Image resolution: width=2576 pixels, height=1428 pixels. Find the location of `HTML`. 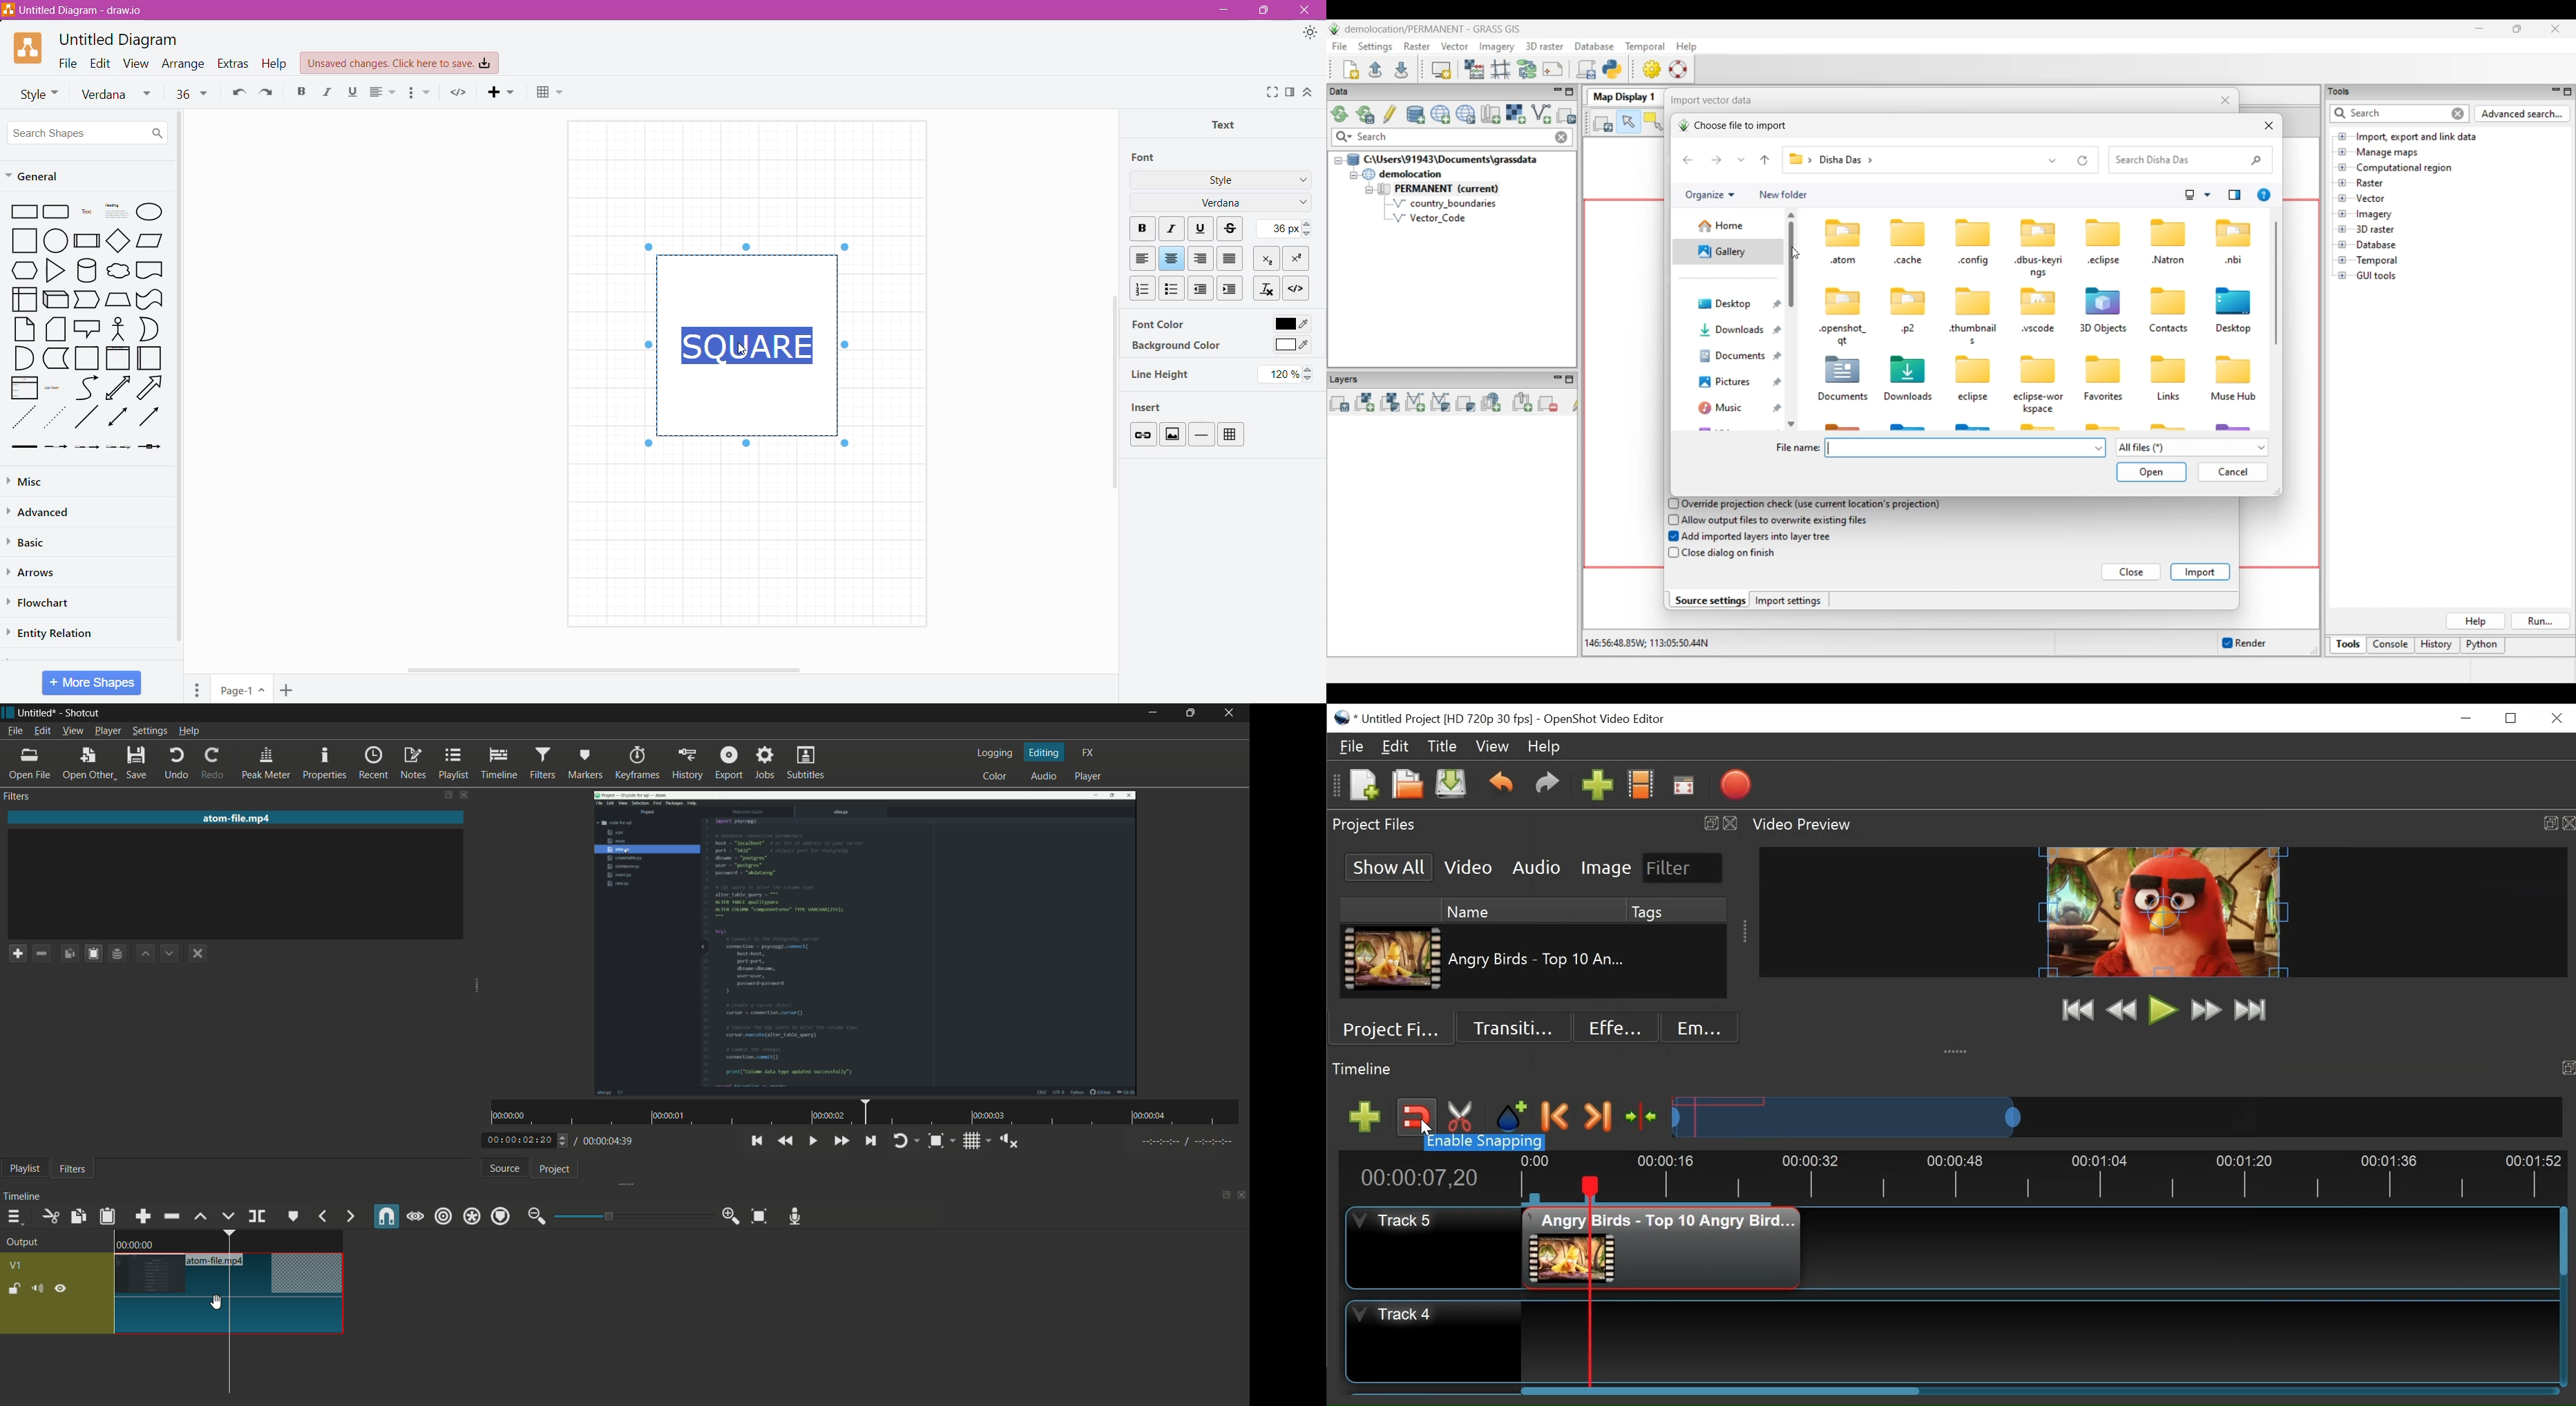

HTML is located at coordinates (459, 92).